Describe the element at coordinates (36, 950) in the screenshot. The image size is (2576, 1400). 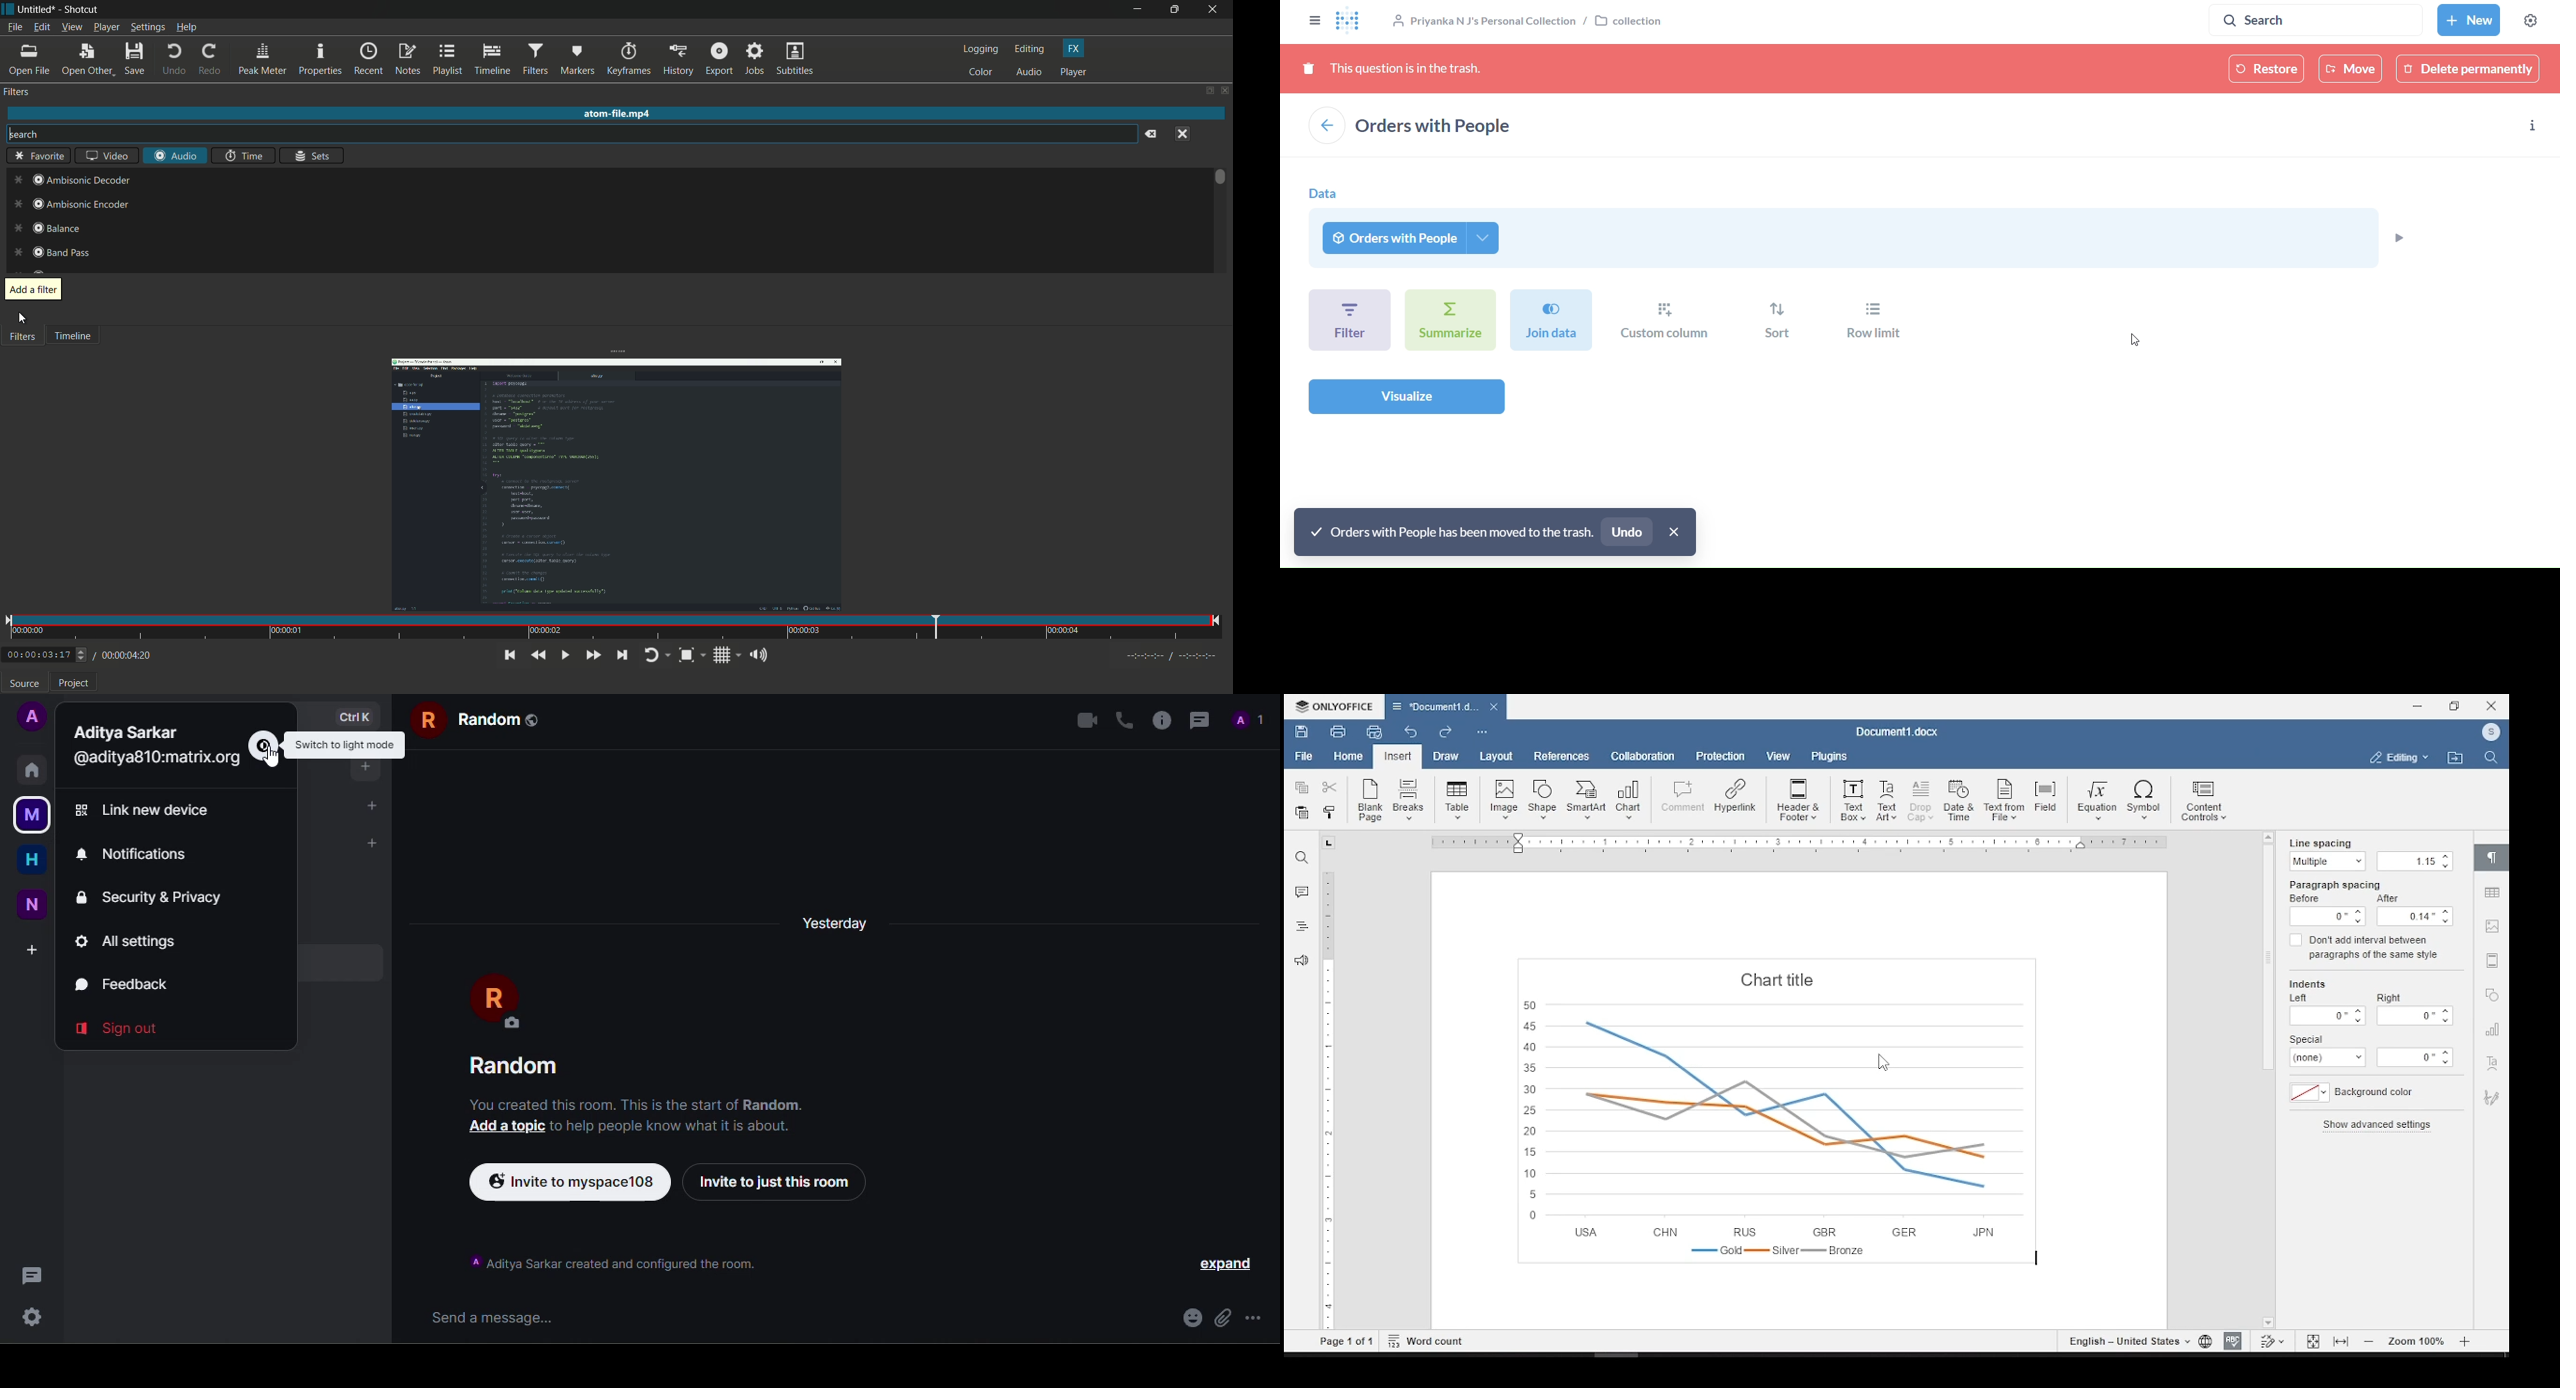
I see `create space` at that location.